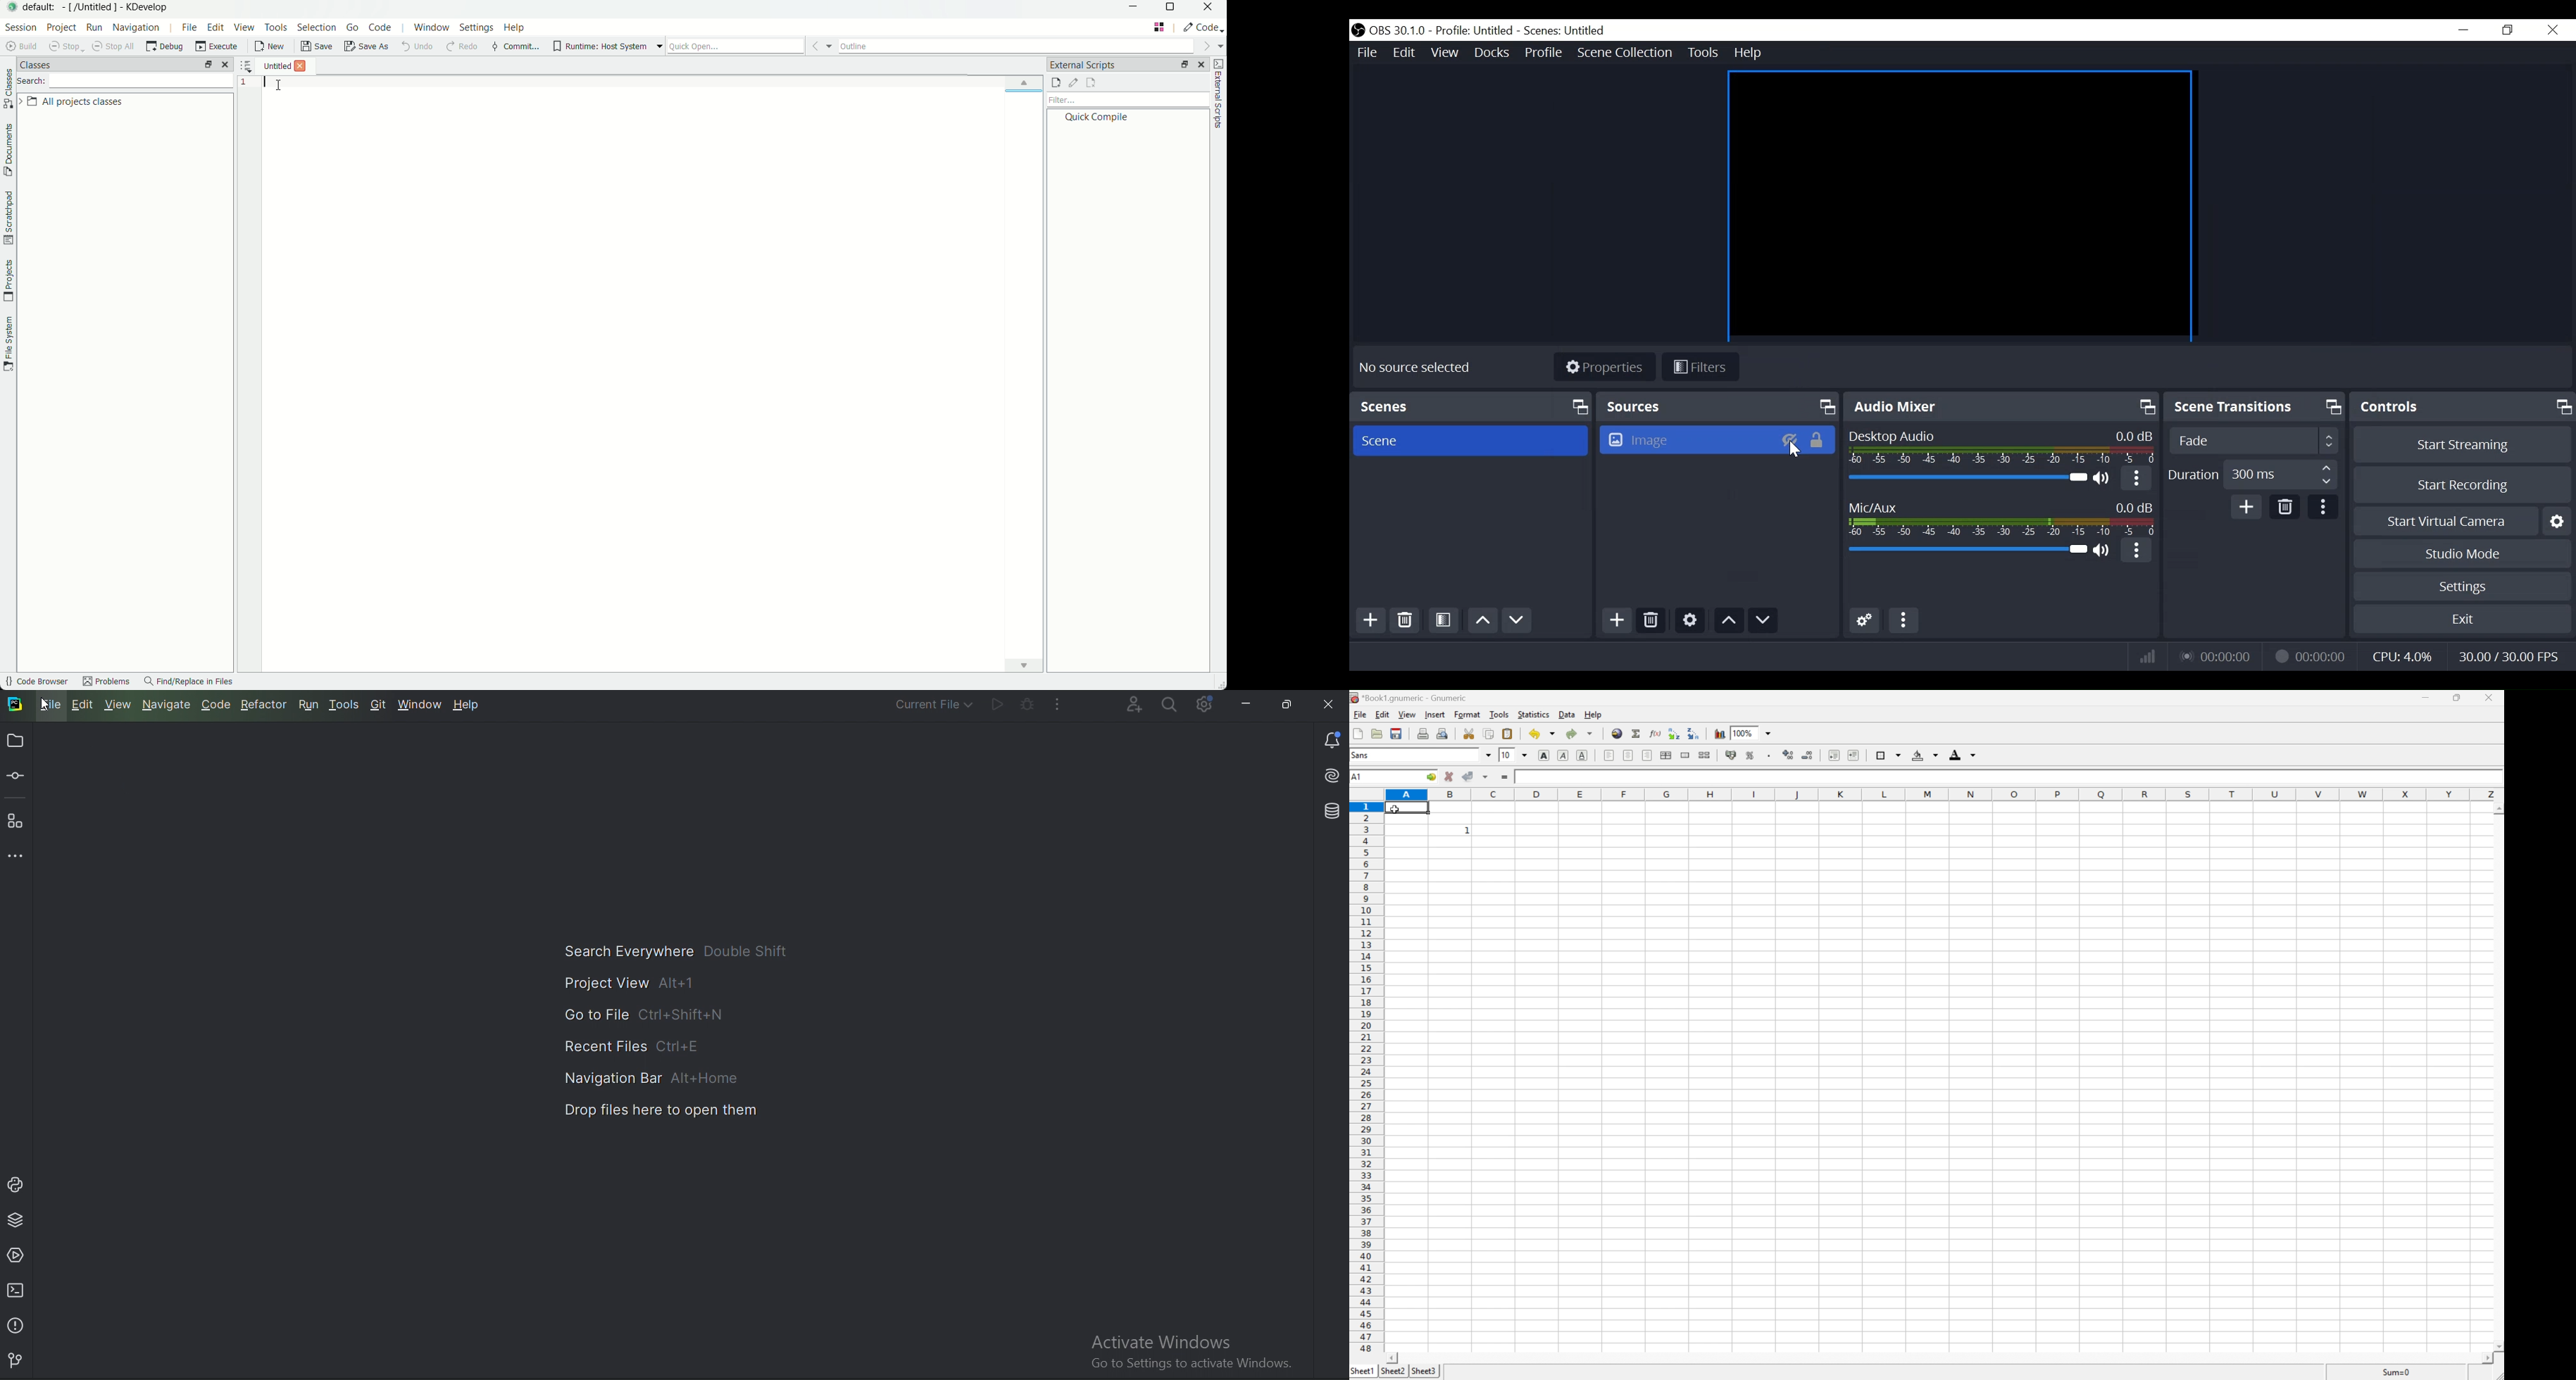  I want to click on Search Everywhere Double Shift, so click(680, 951).